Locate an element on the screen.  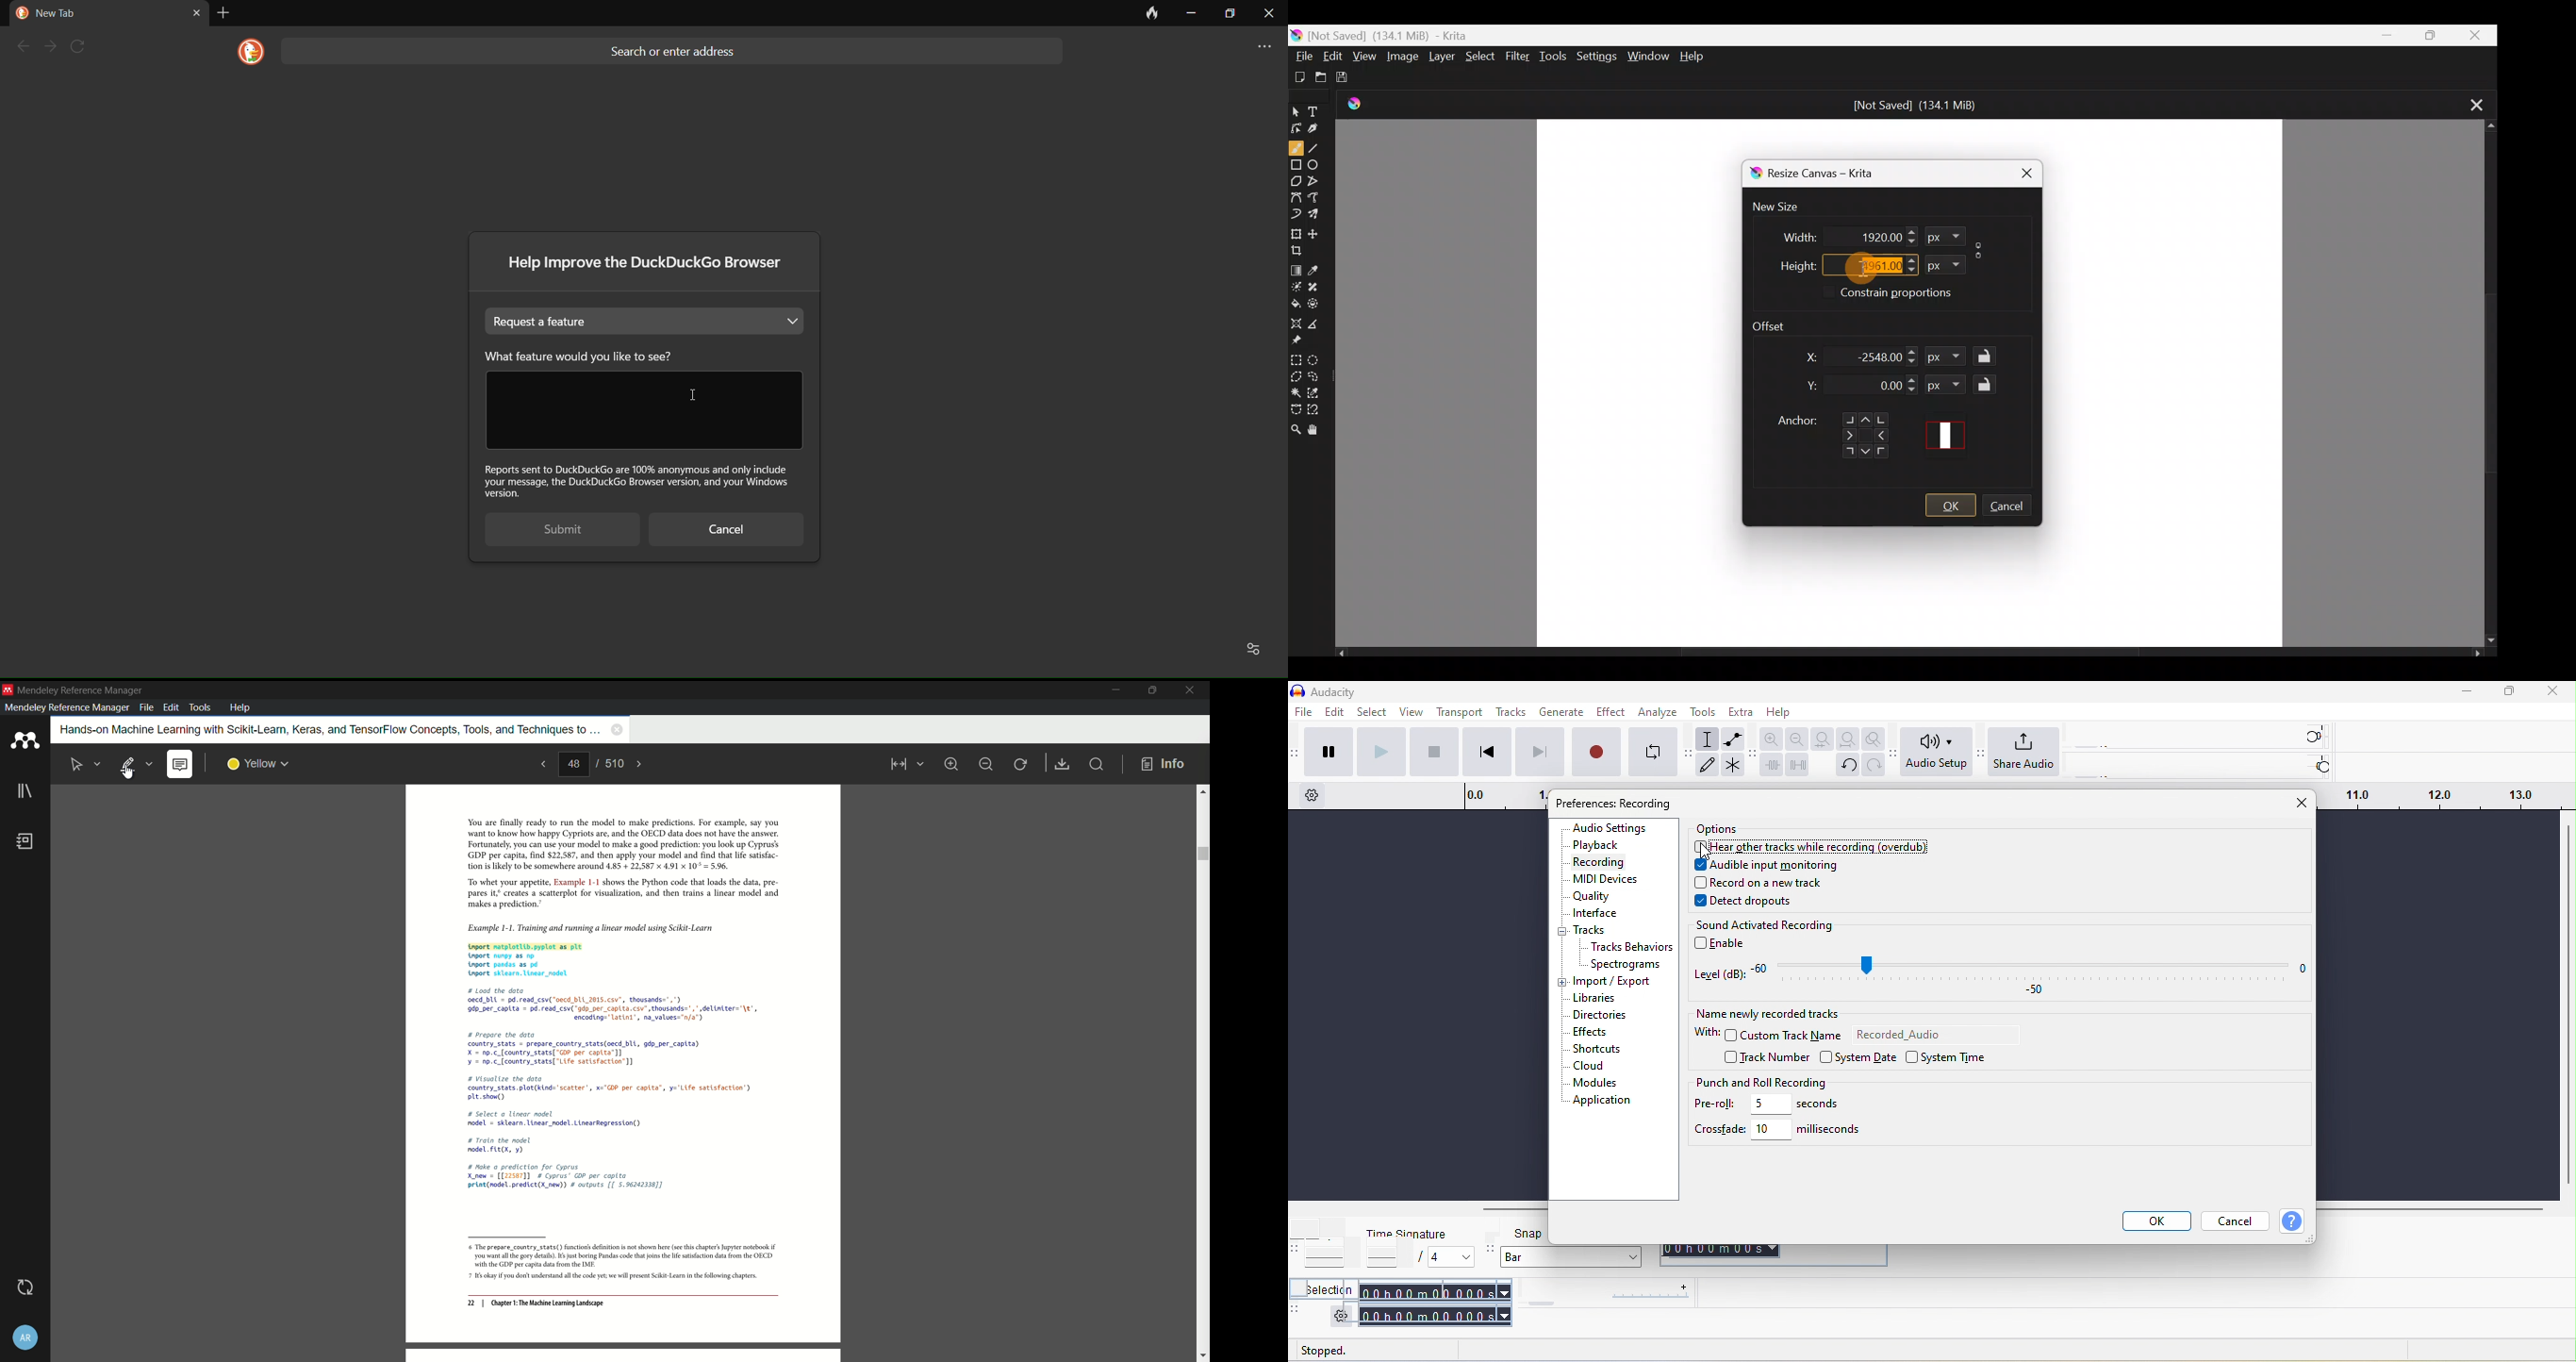
detect dropouts is located at coordinates (1745, 902).